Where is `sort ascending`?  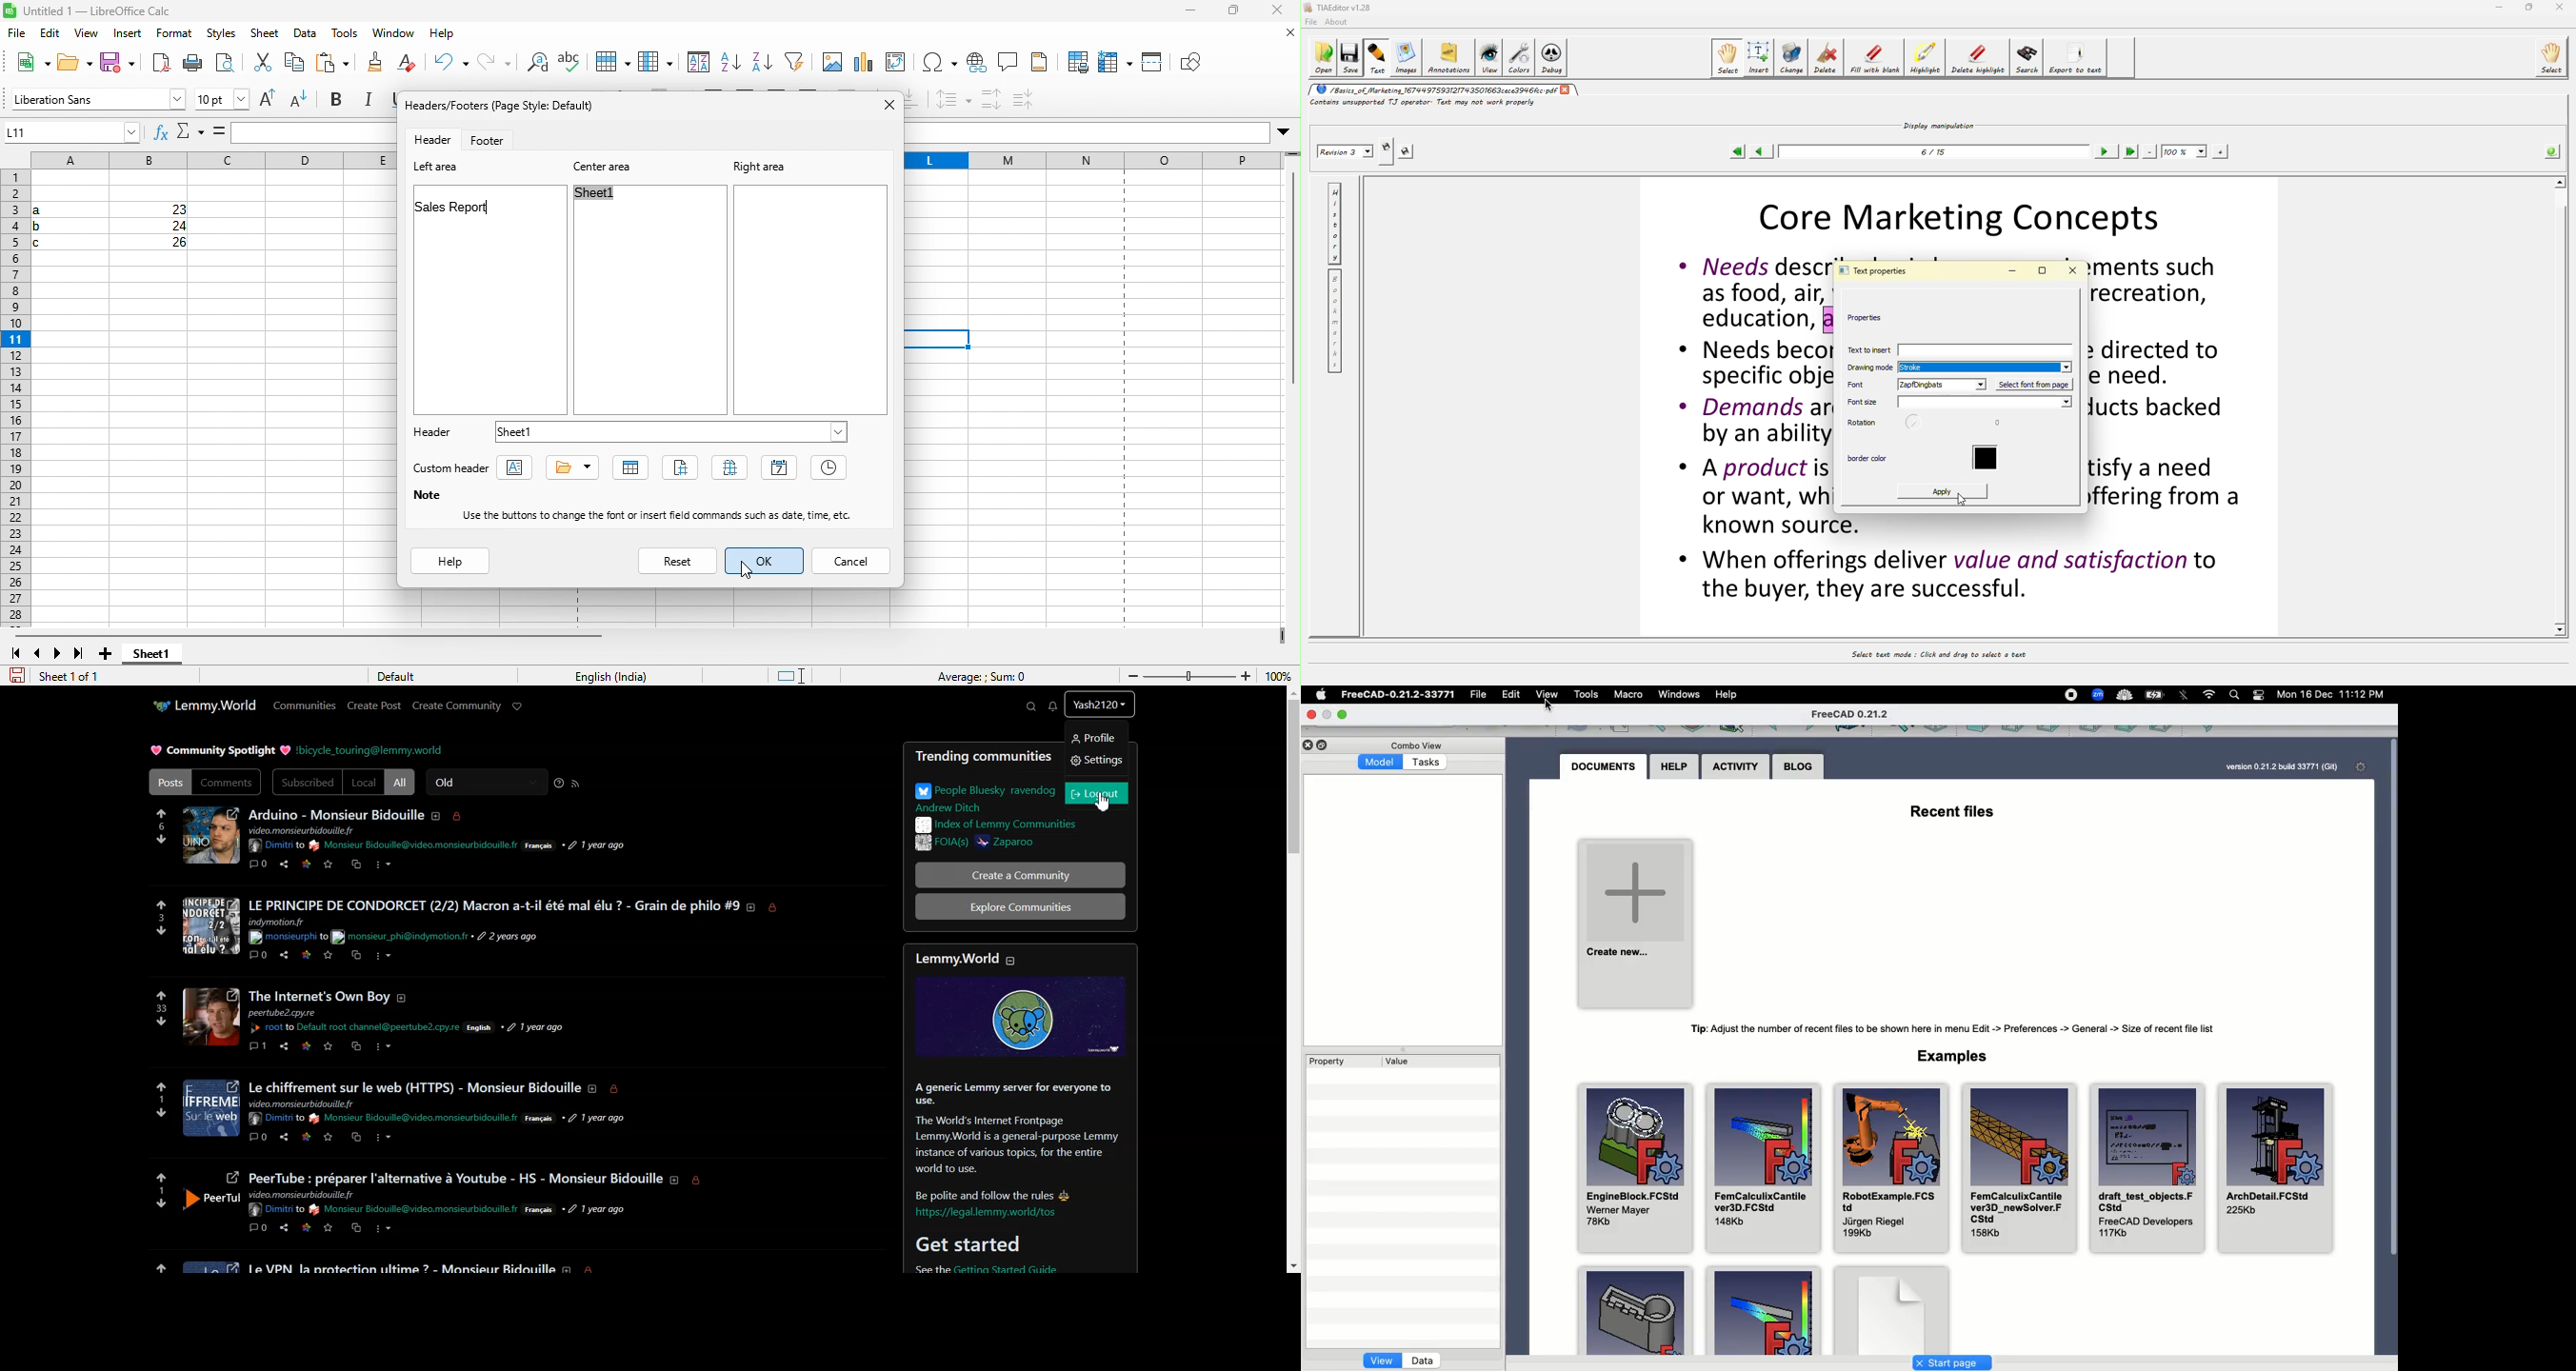
sort ascending is located at coordinates (695, 63).